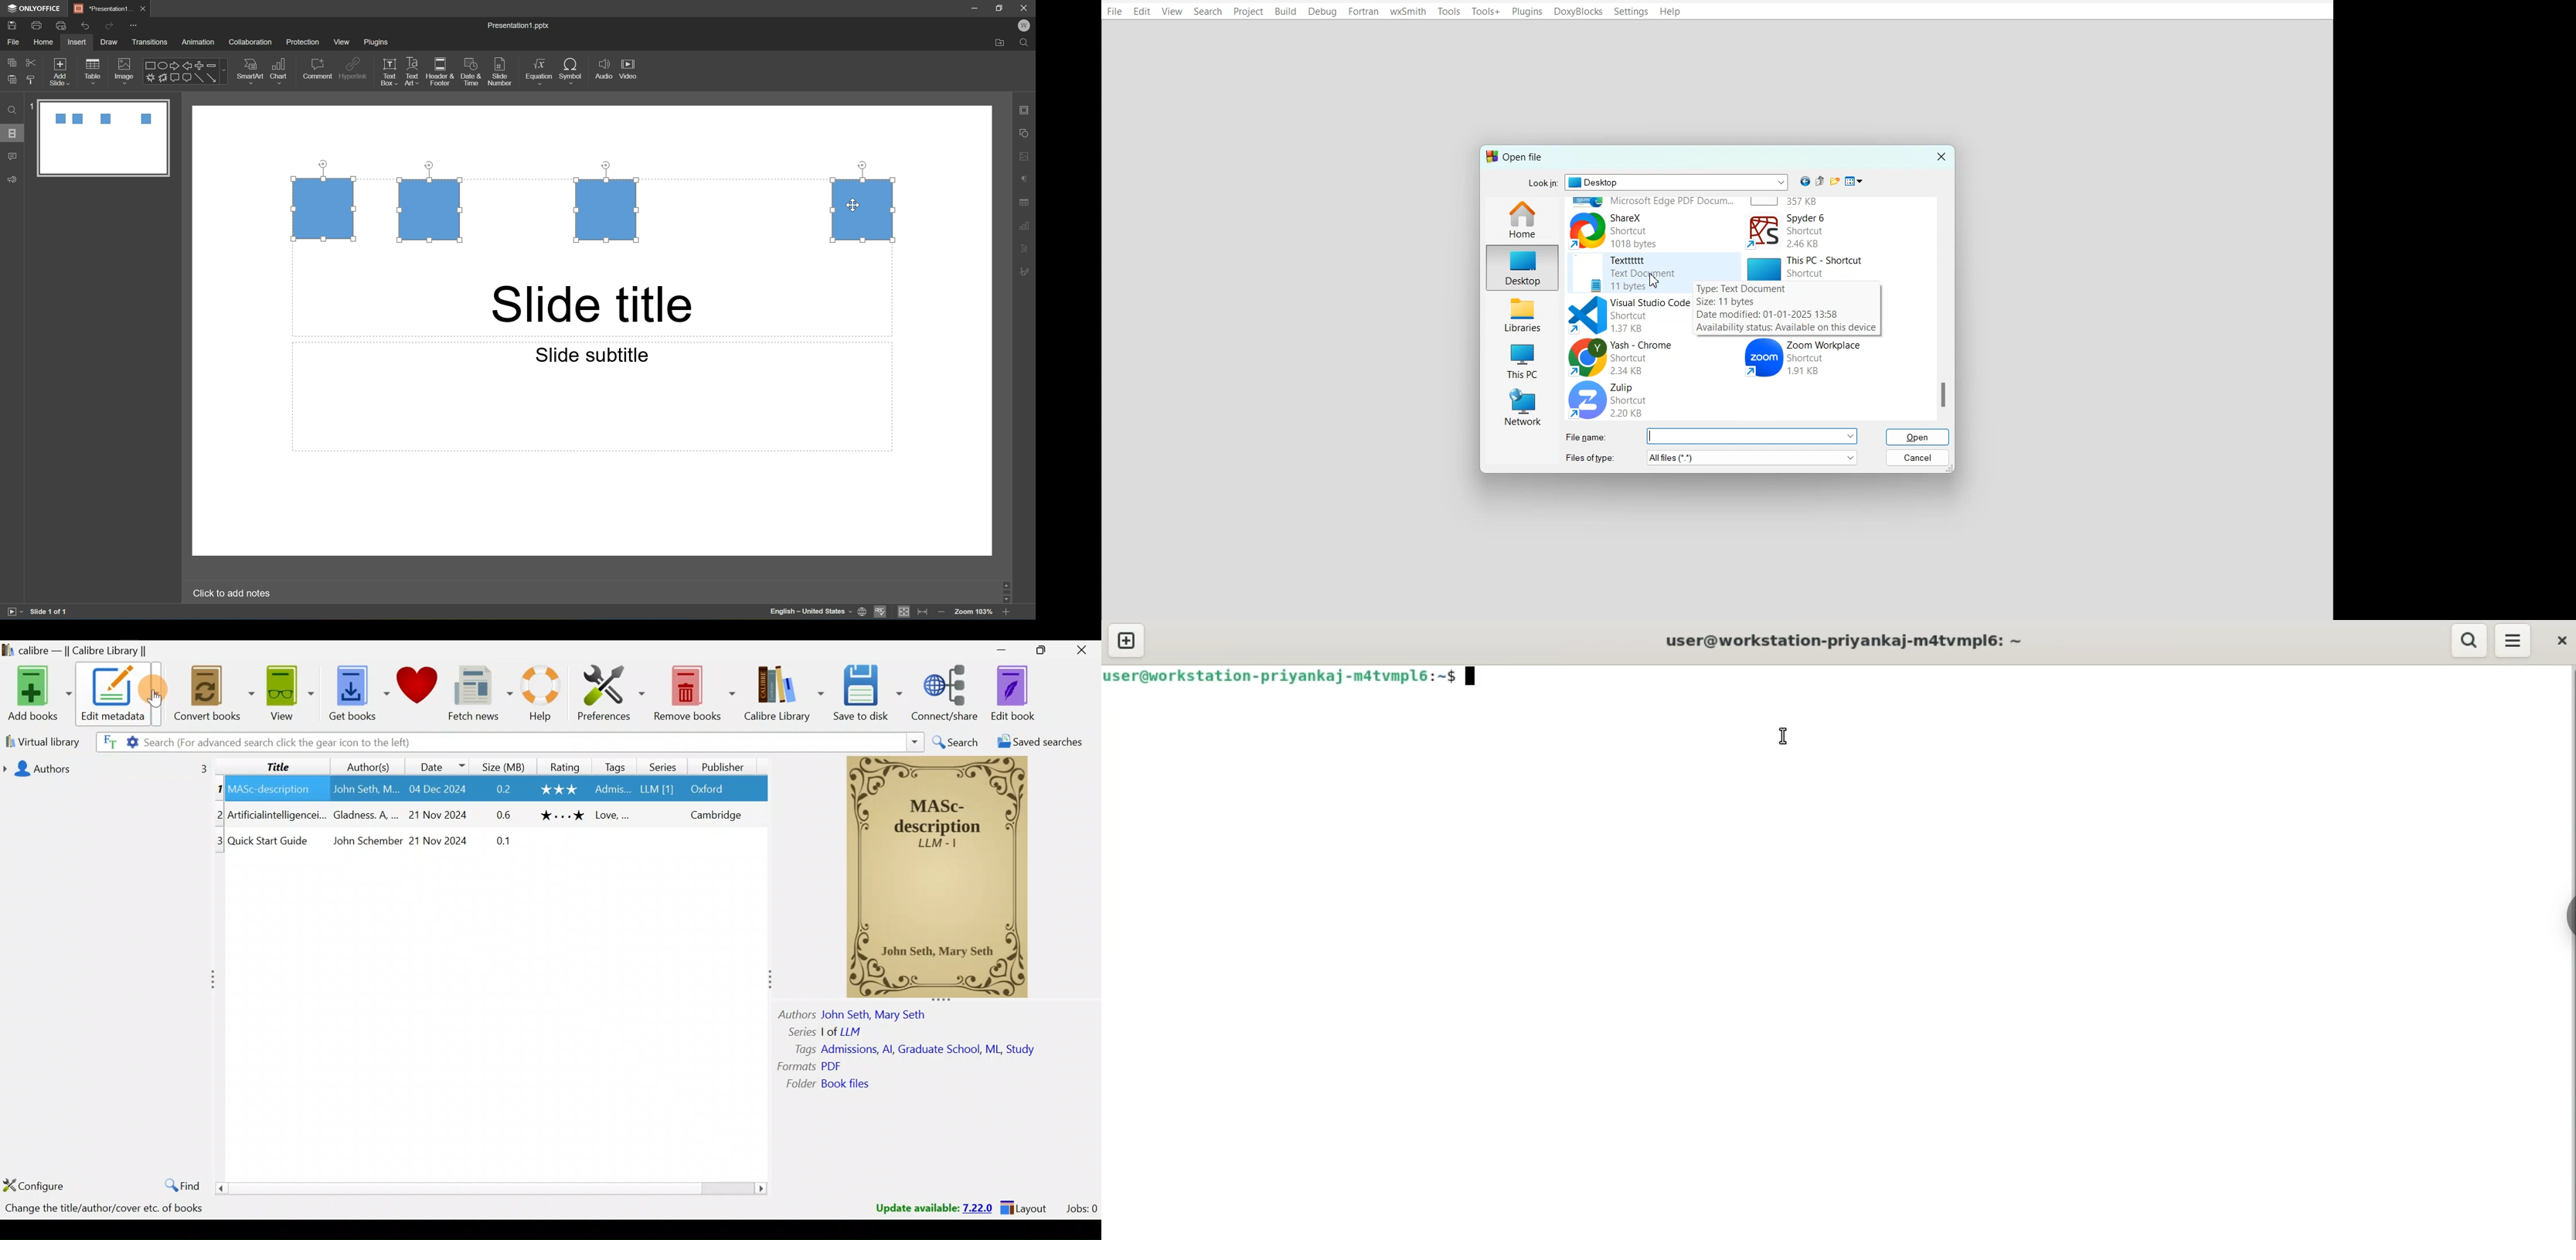 The height and width of the screenshot is (1260, 2576). I want to click on chart, so click(281, 69).